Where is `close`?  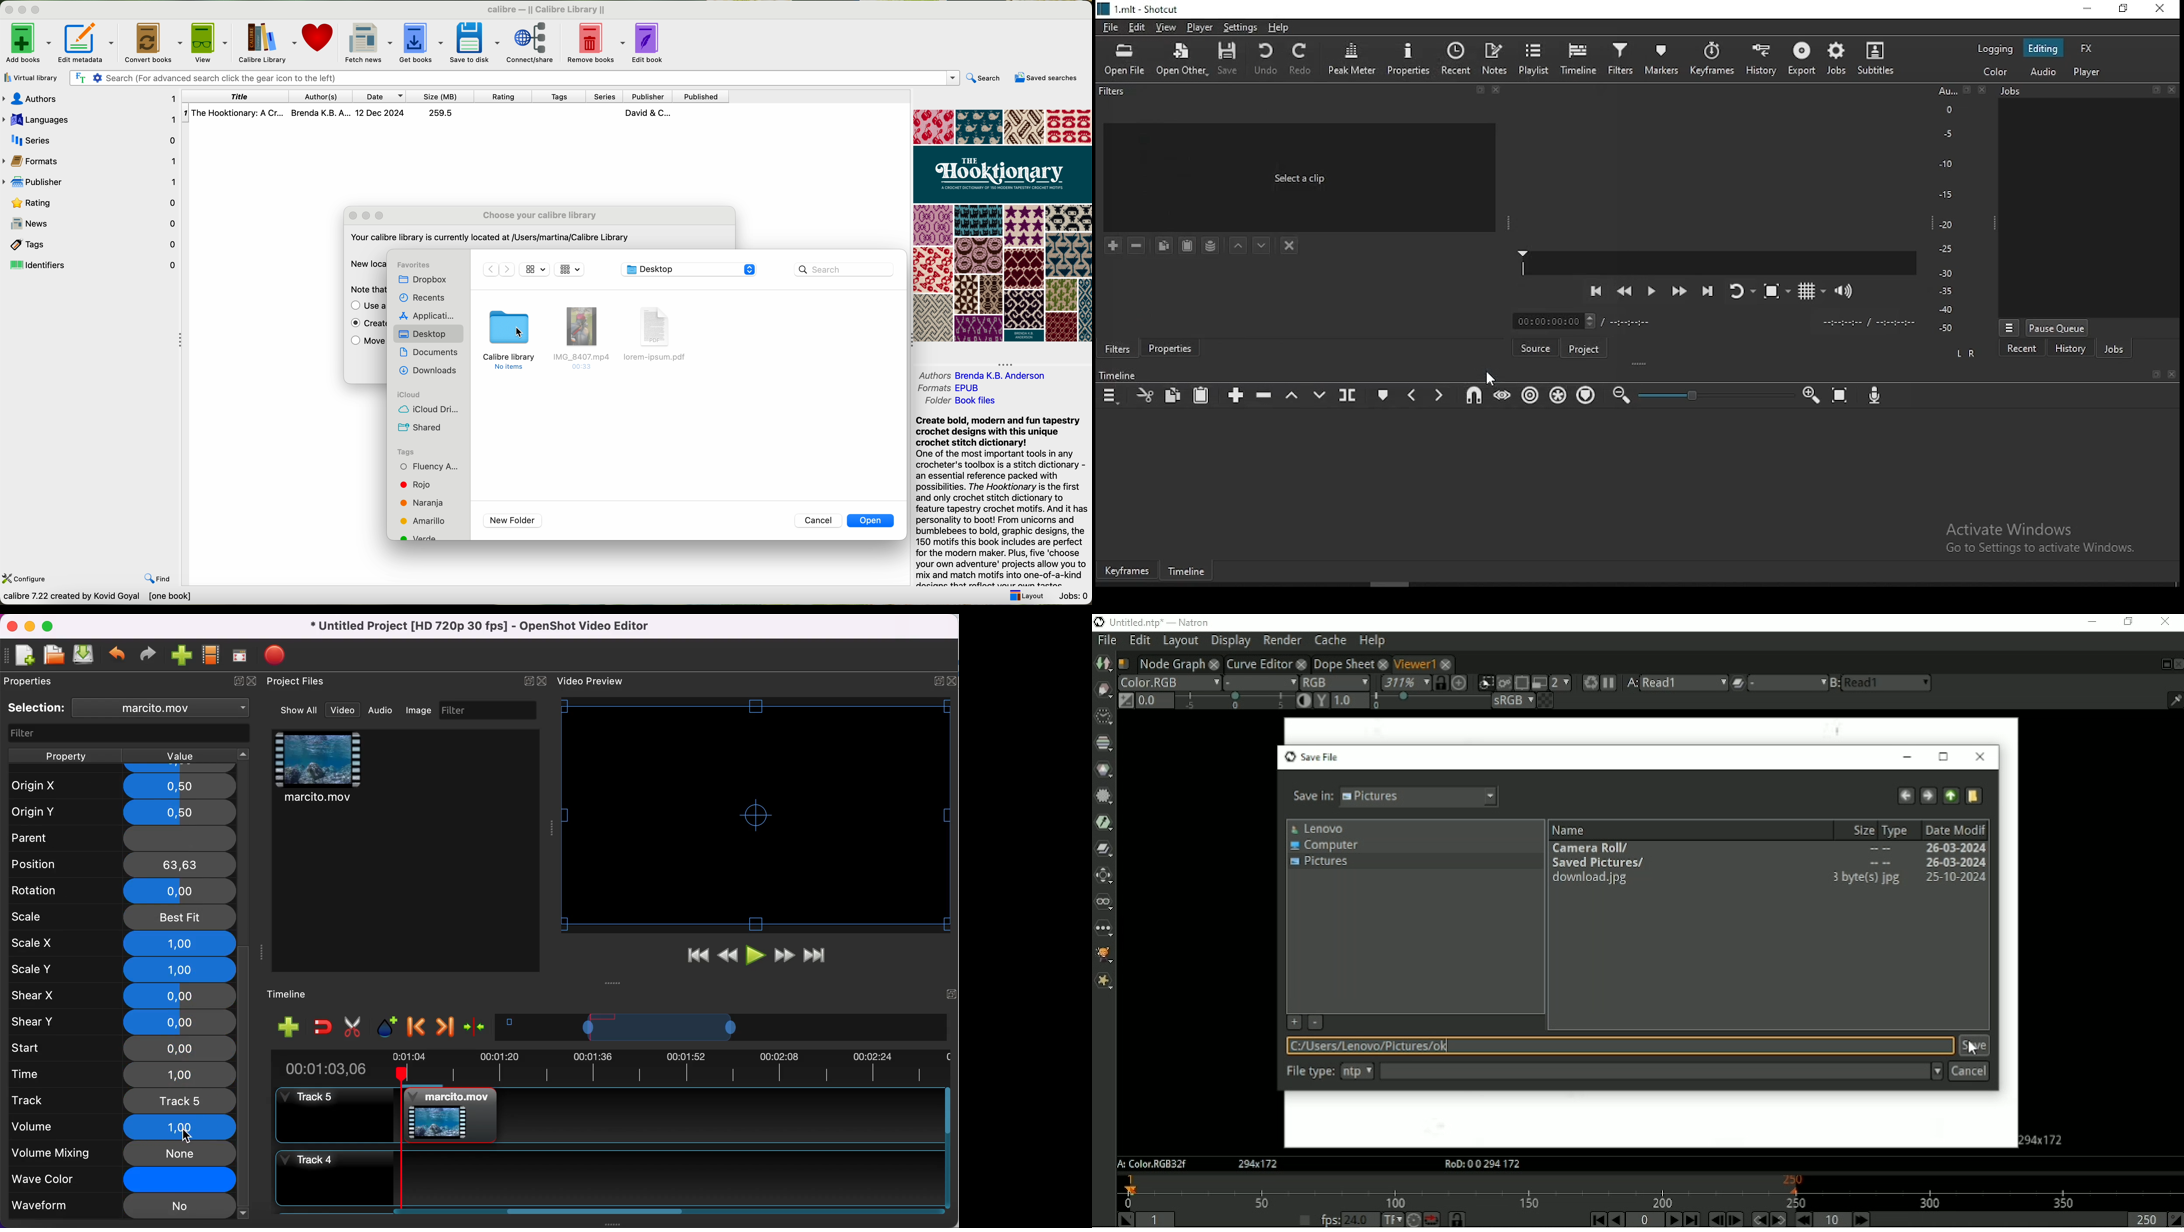 close is located at coordinates (2173, 375).